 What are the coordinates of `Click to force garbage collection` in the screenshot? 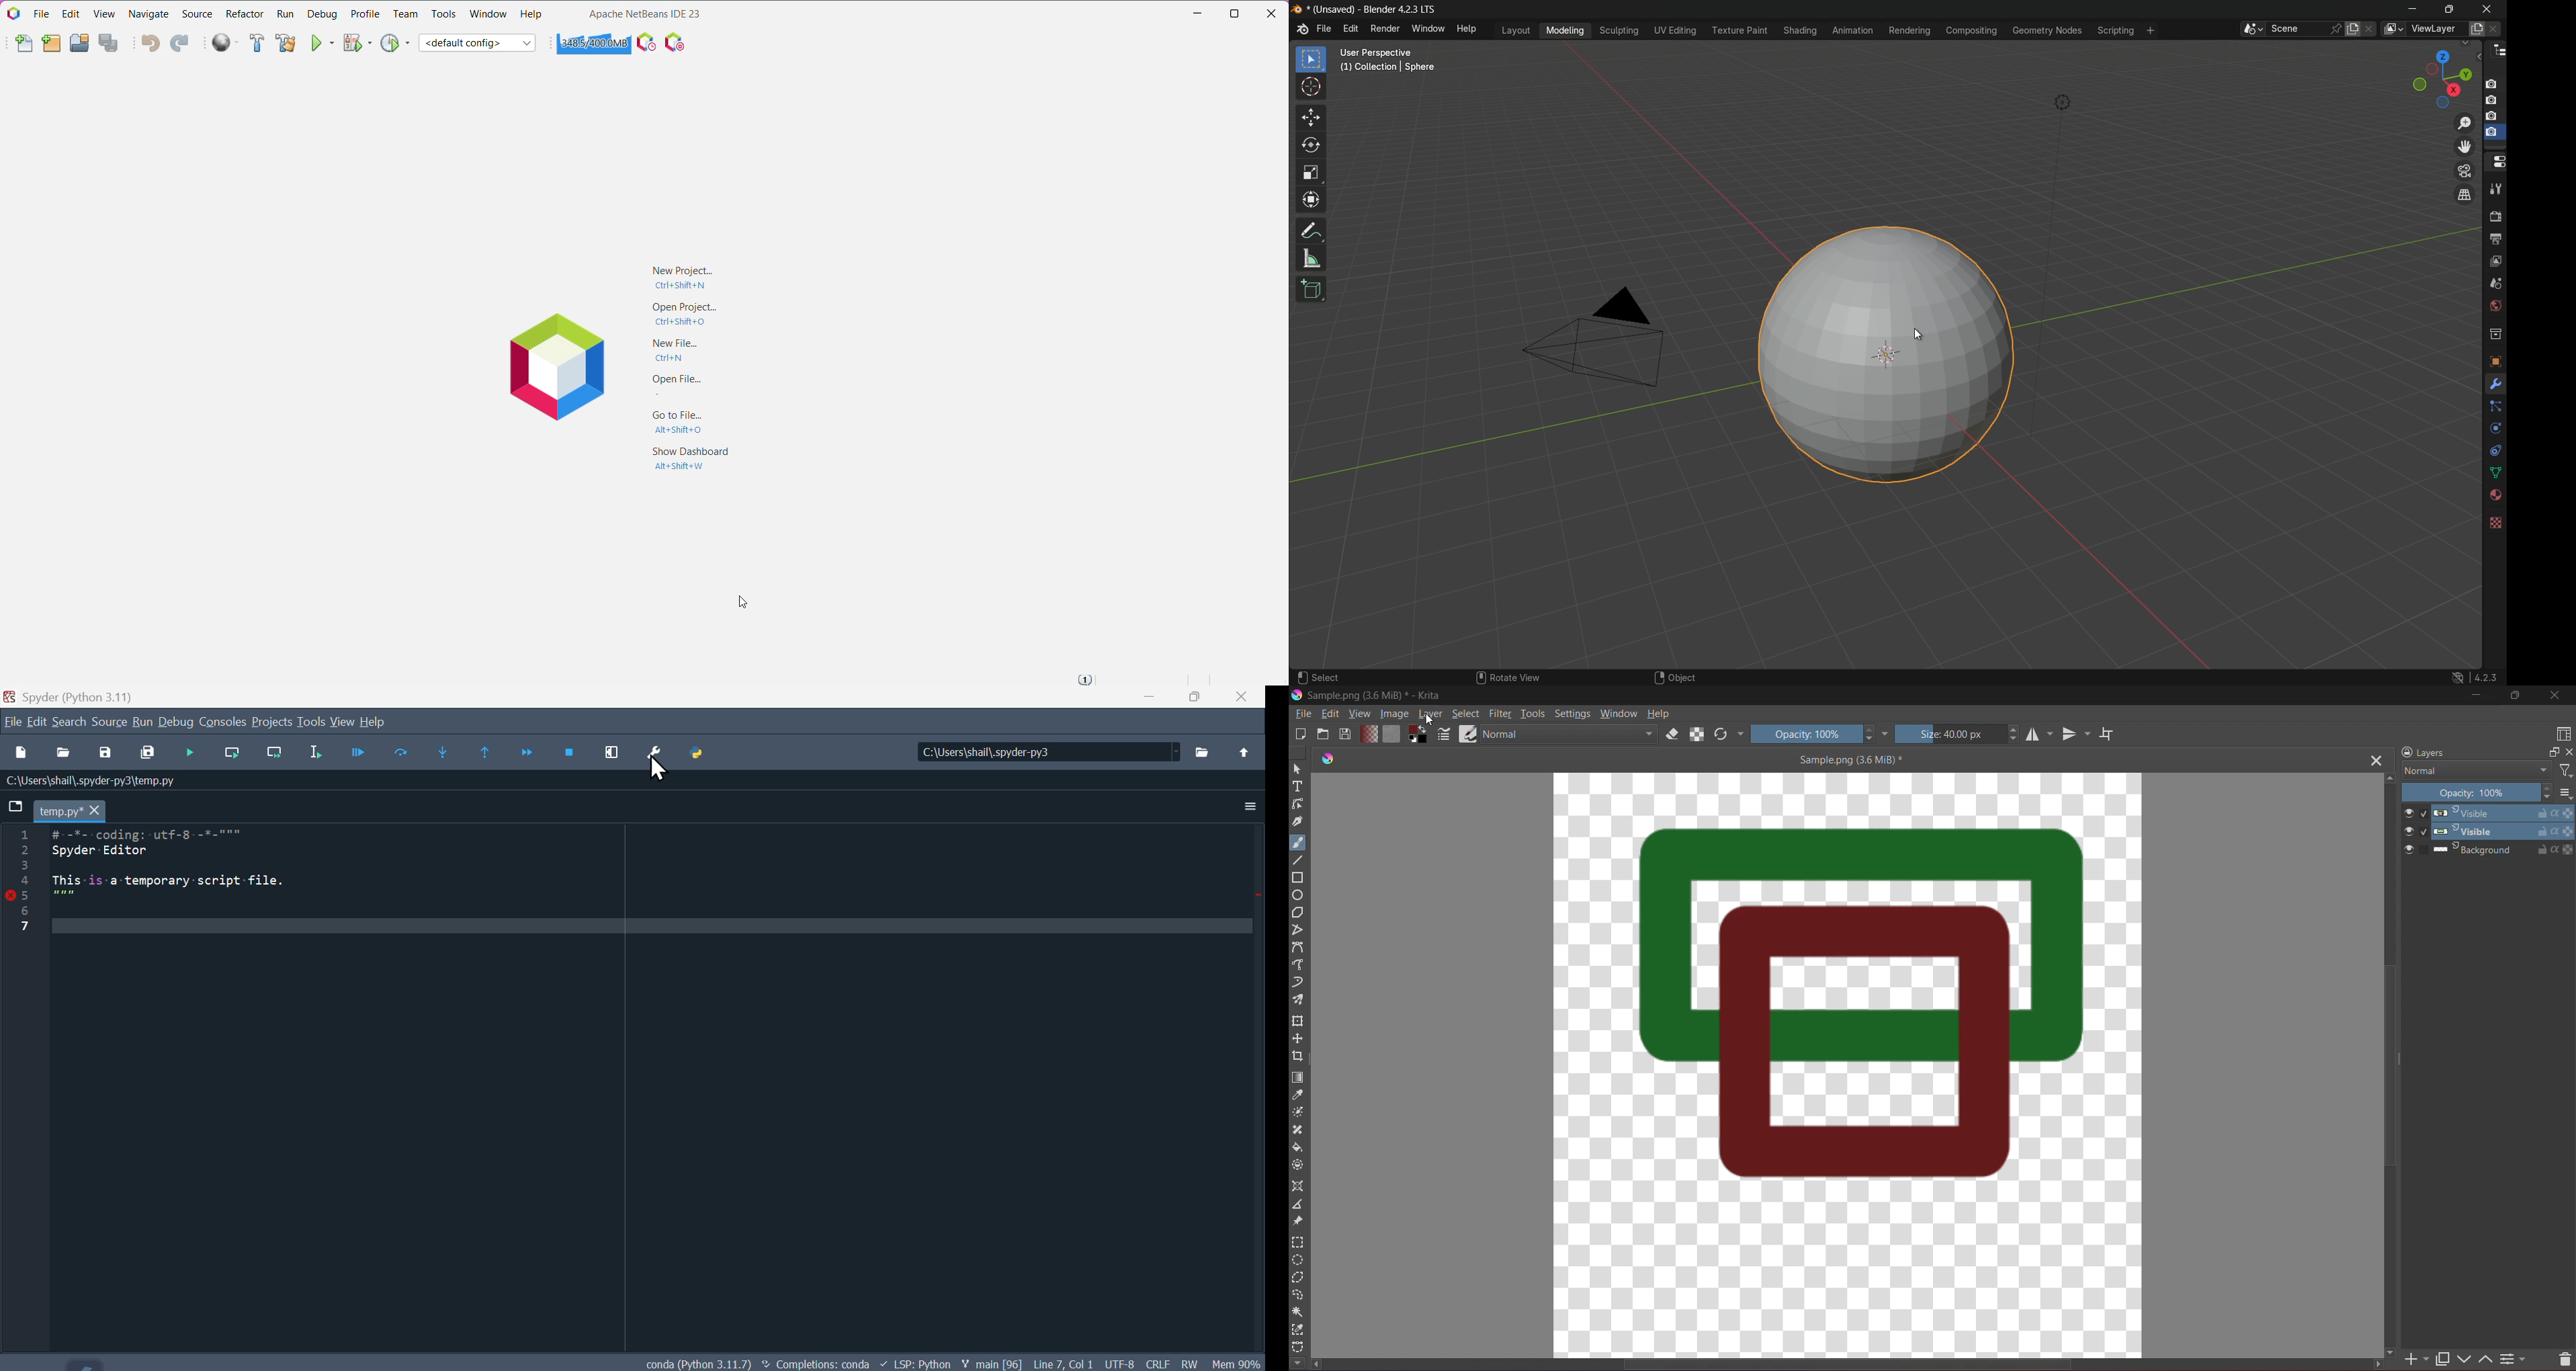 It's located at (593, 43).